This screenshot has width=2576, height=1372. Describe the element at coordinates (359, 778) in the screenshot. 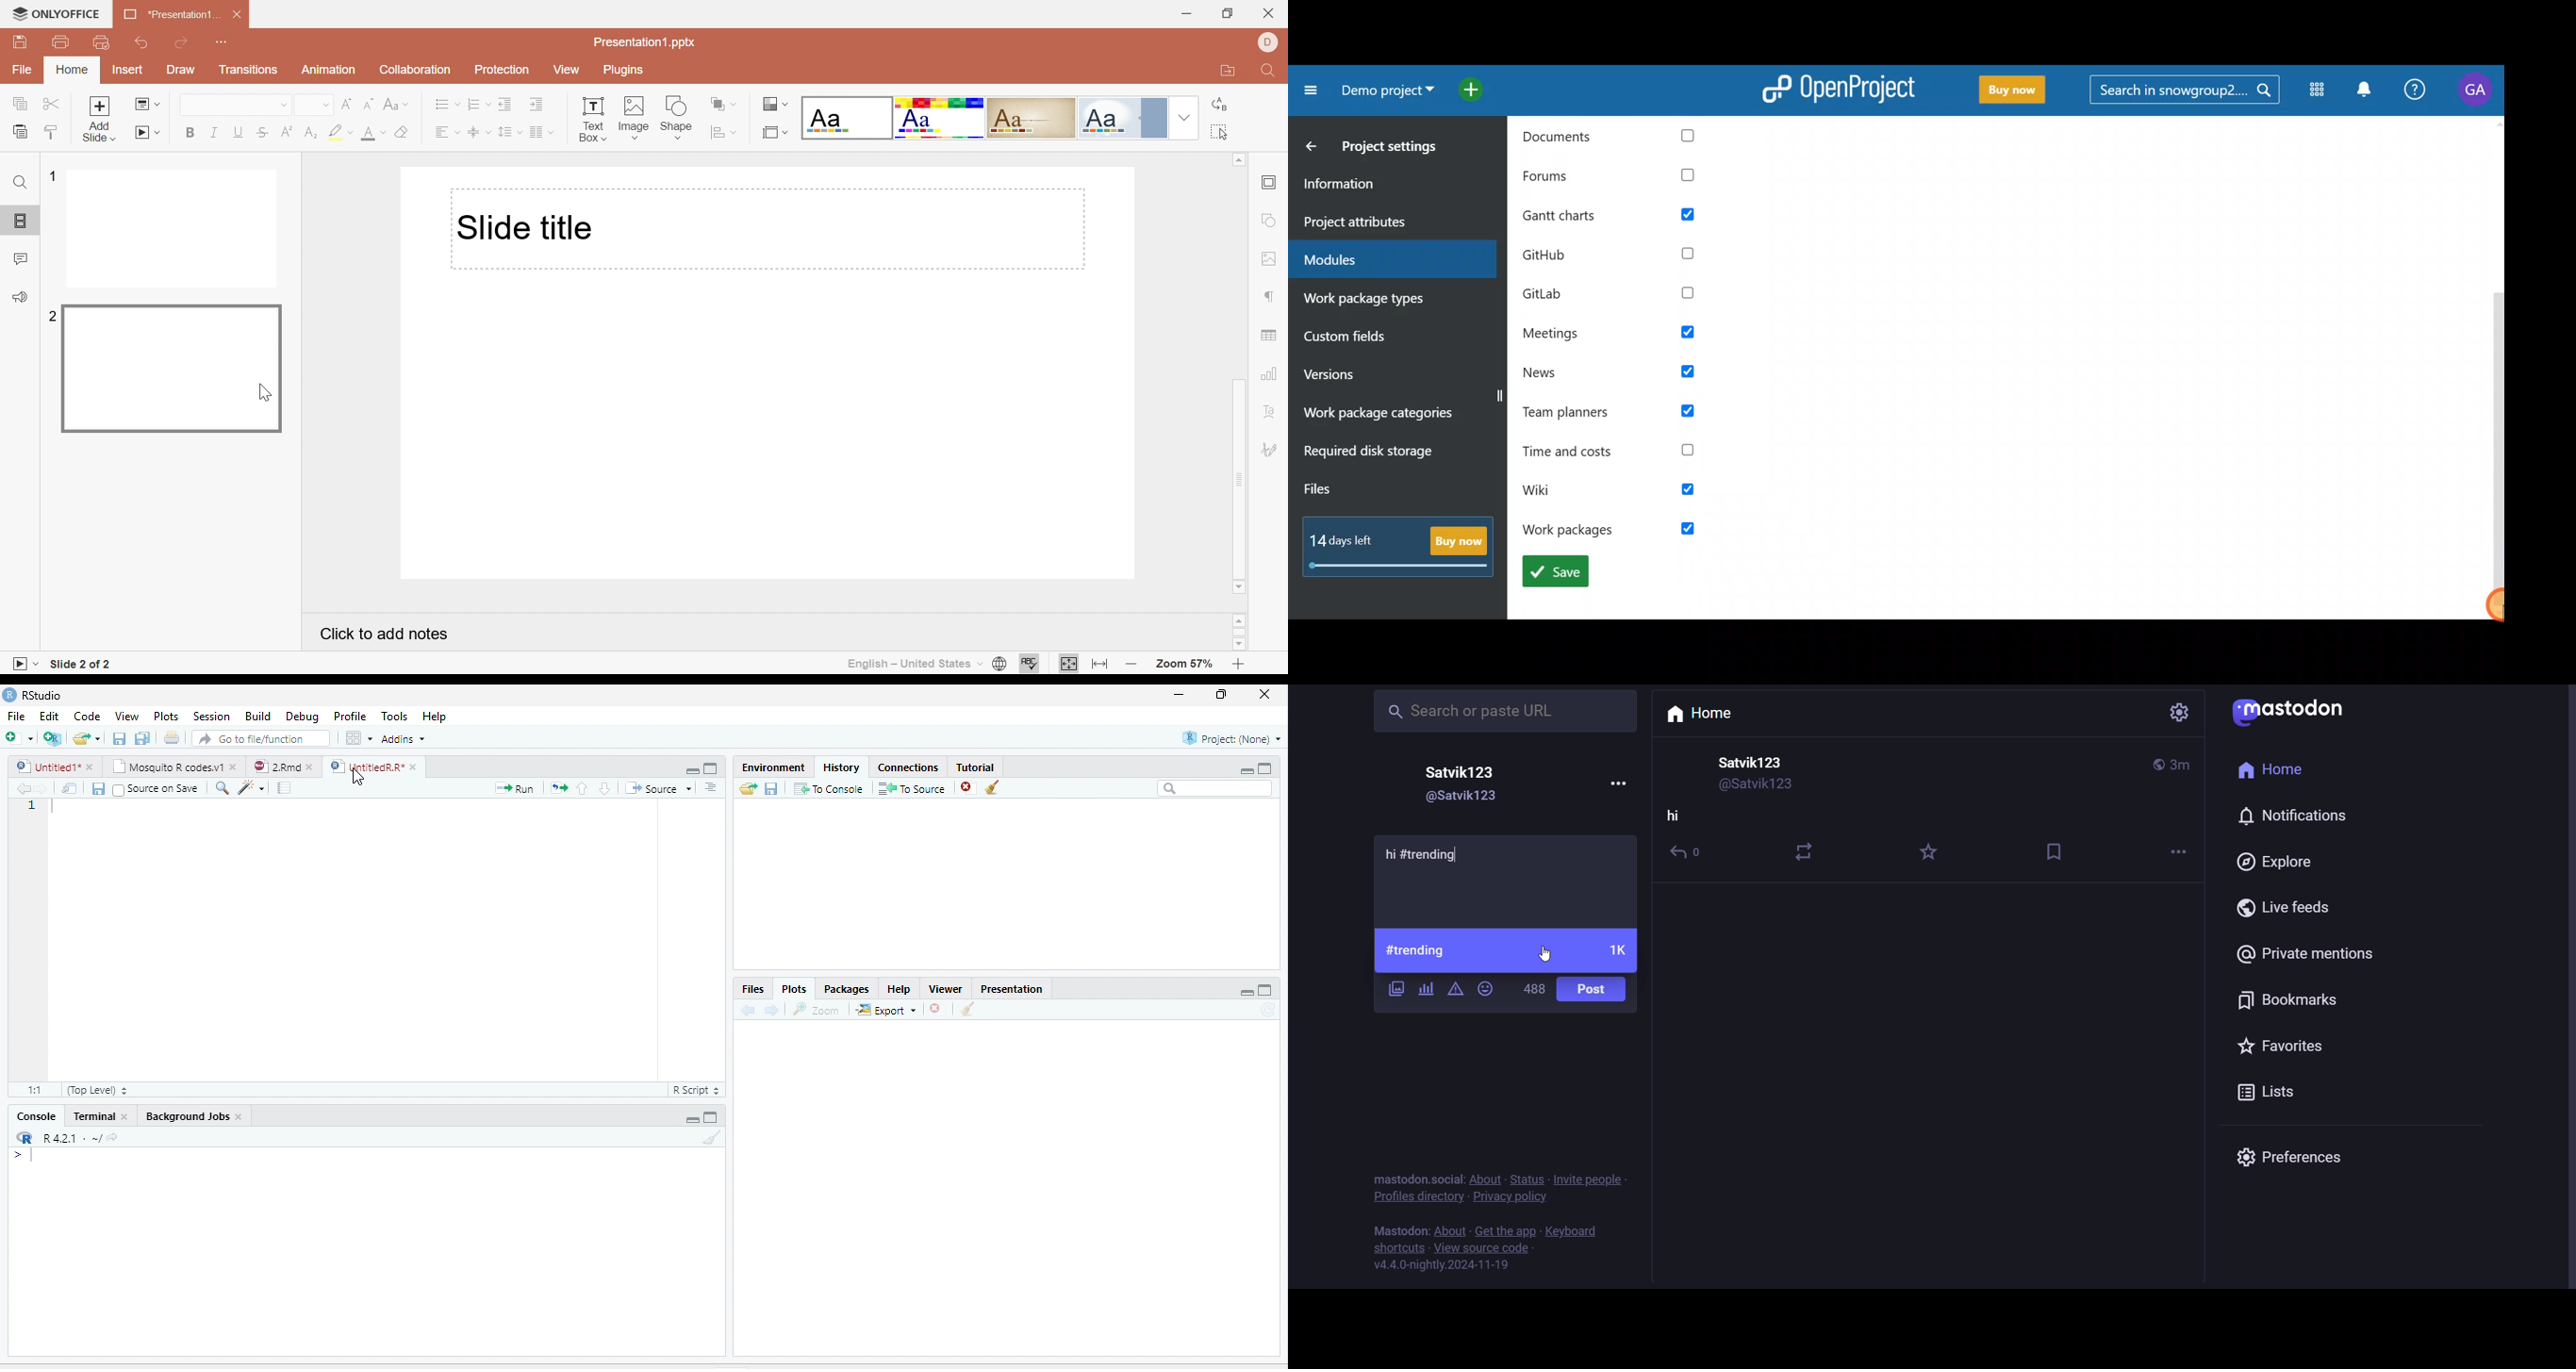

I see `cursor` at that location.